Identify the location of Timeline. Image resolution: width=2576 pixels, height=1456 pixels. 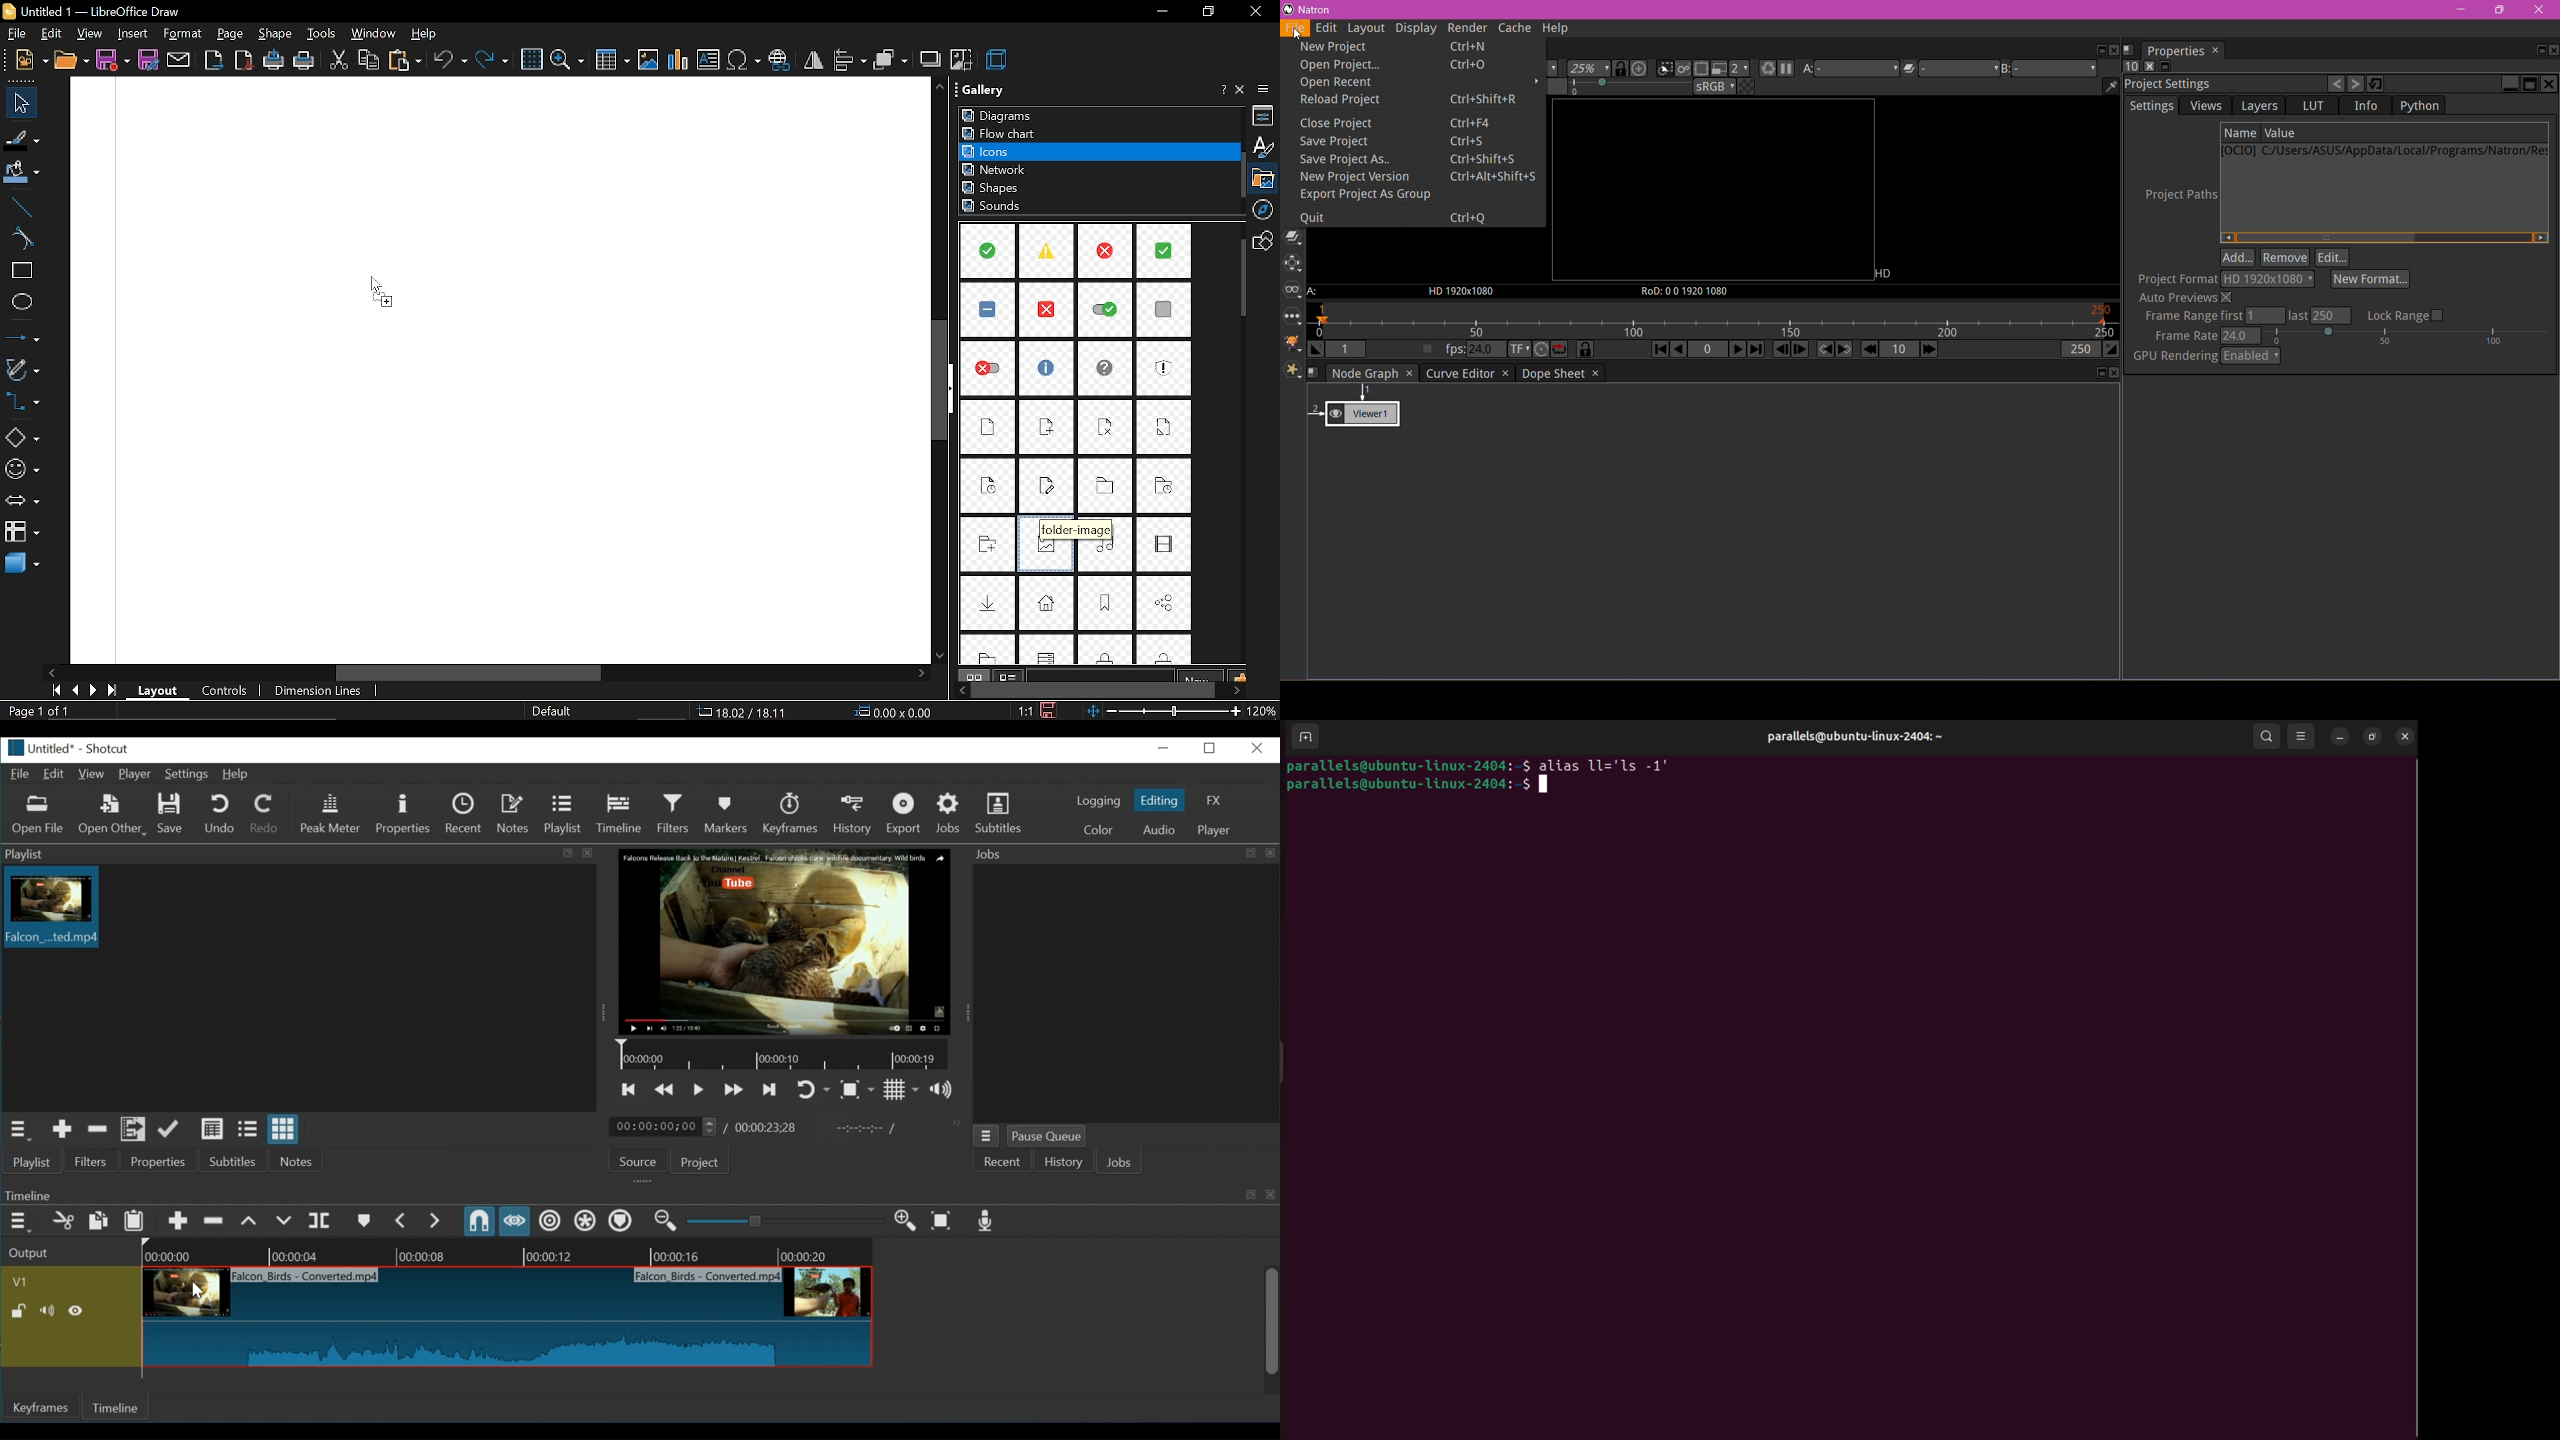
(695, 1252).